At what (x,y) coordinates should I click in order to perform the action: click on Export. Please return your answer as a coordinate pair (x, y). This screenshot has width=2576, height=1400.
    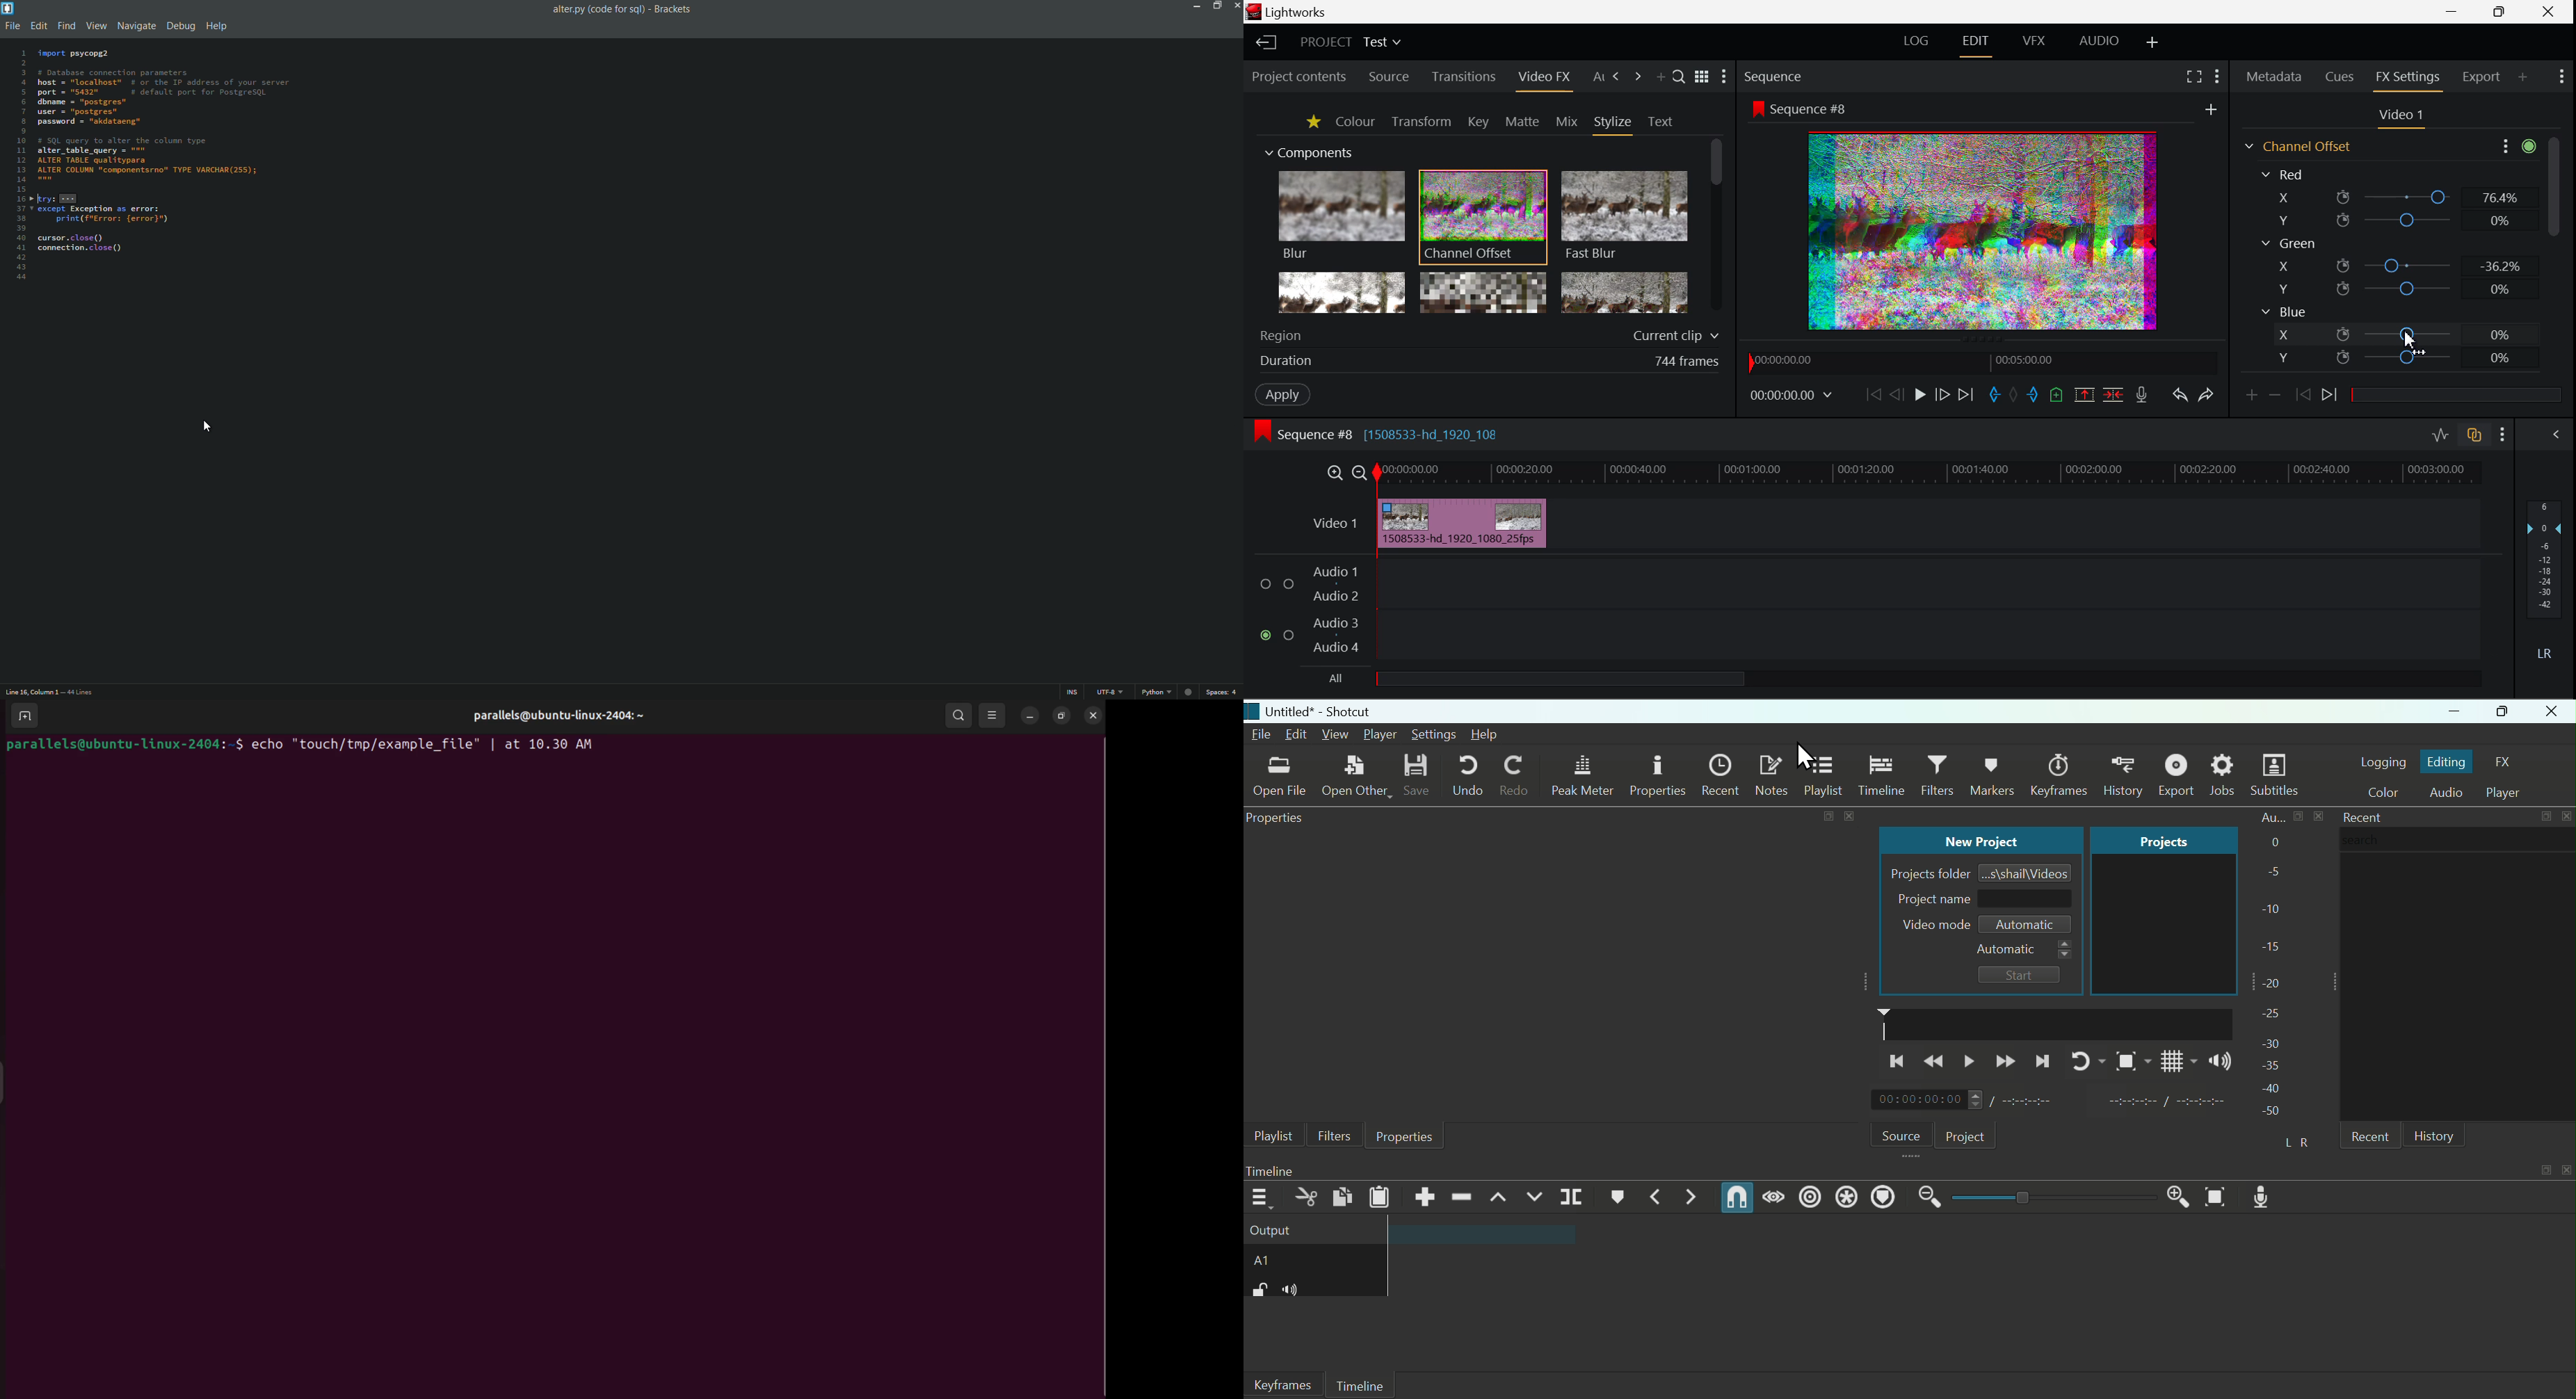
    Looking at the image, I should click on (2180, 775).